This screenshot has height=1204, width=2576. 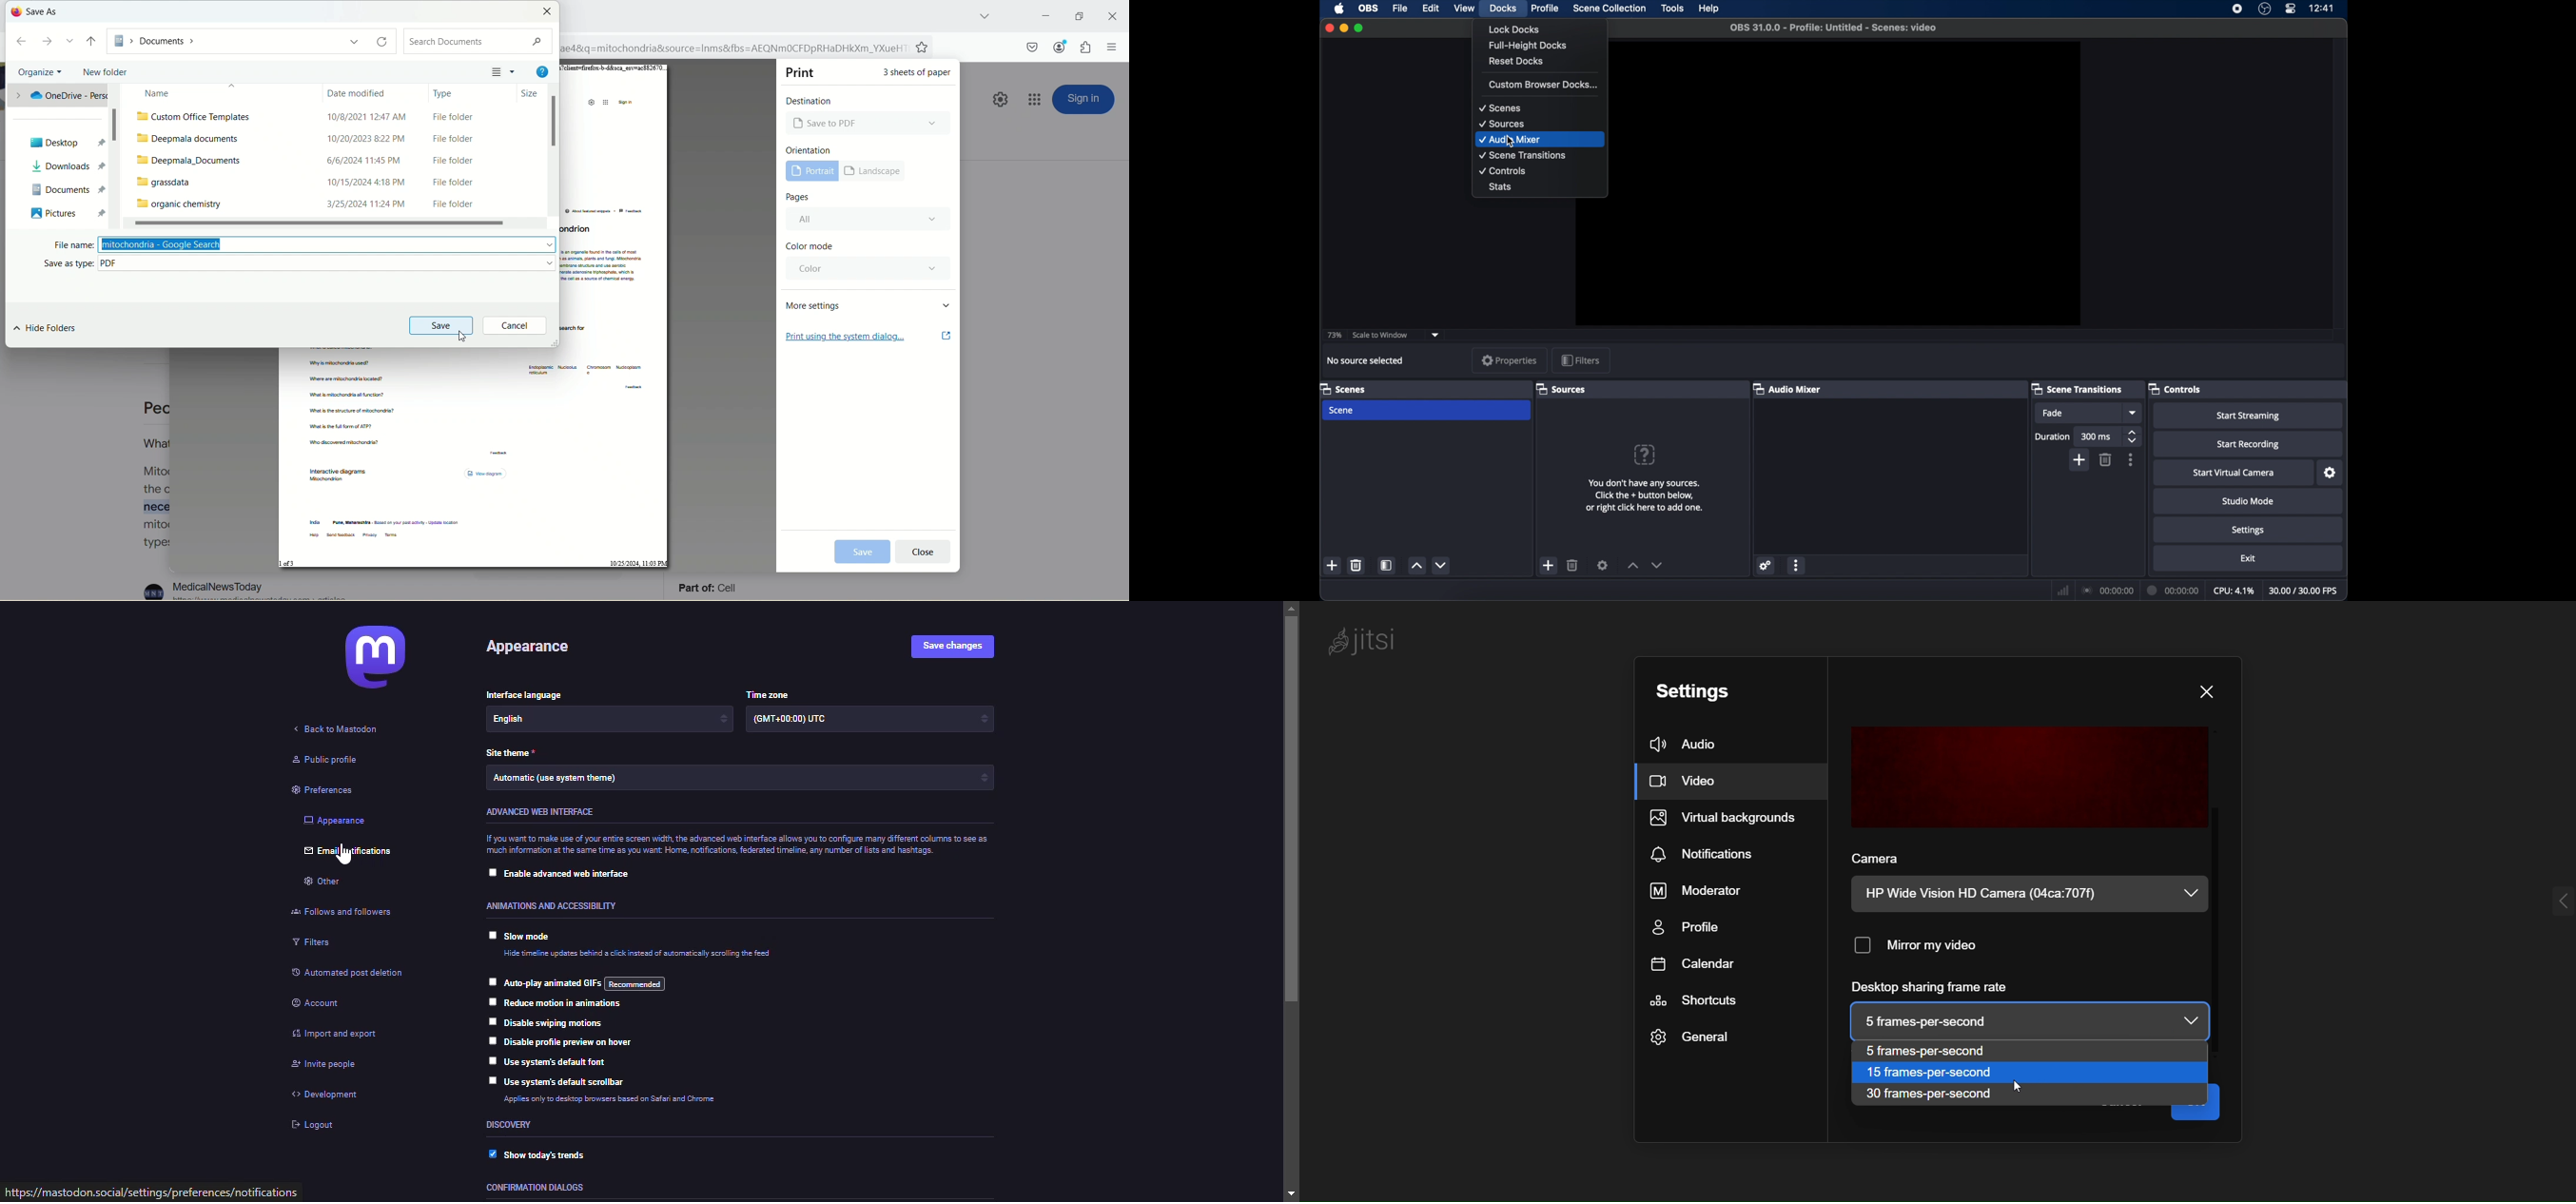 I want to click on decrement, so click(x=1442, y=565).